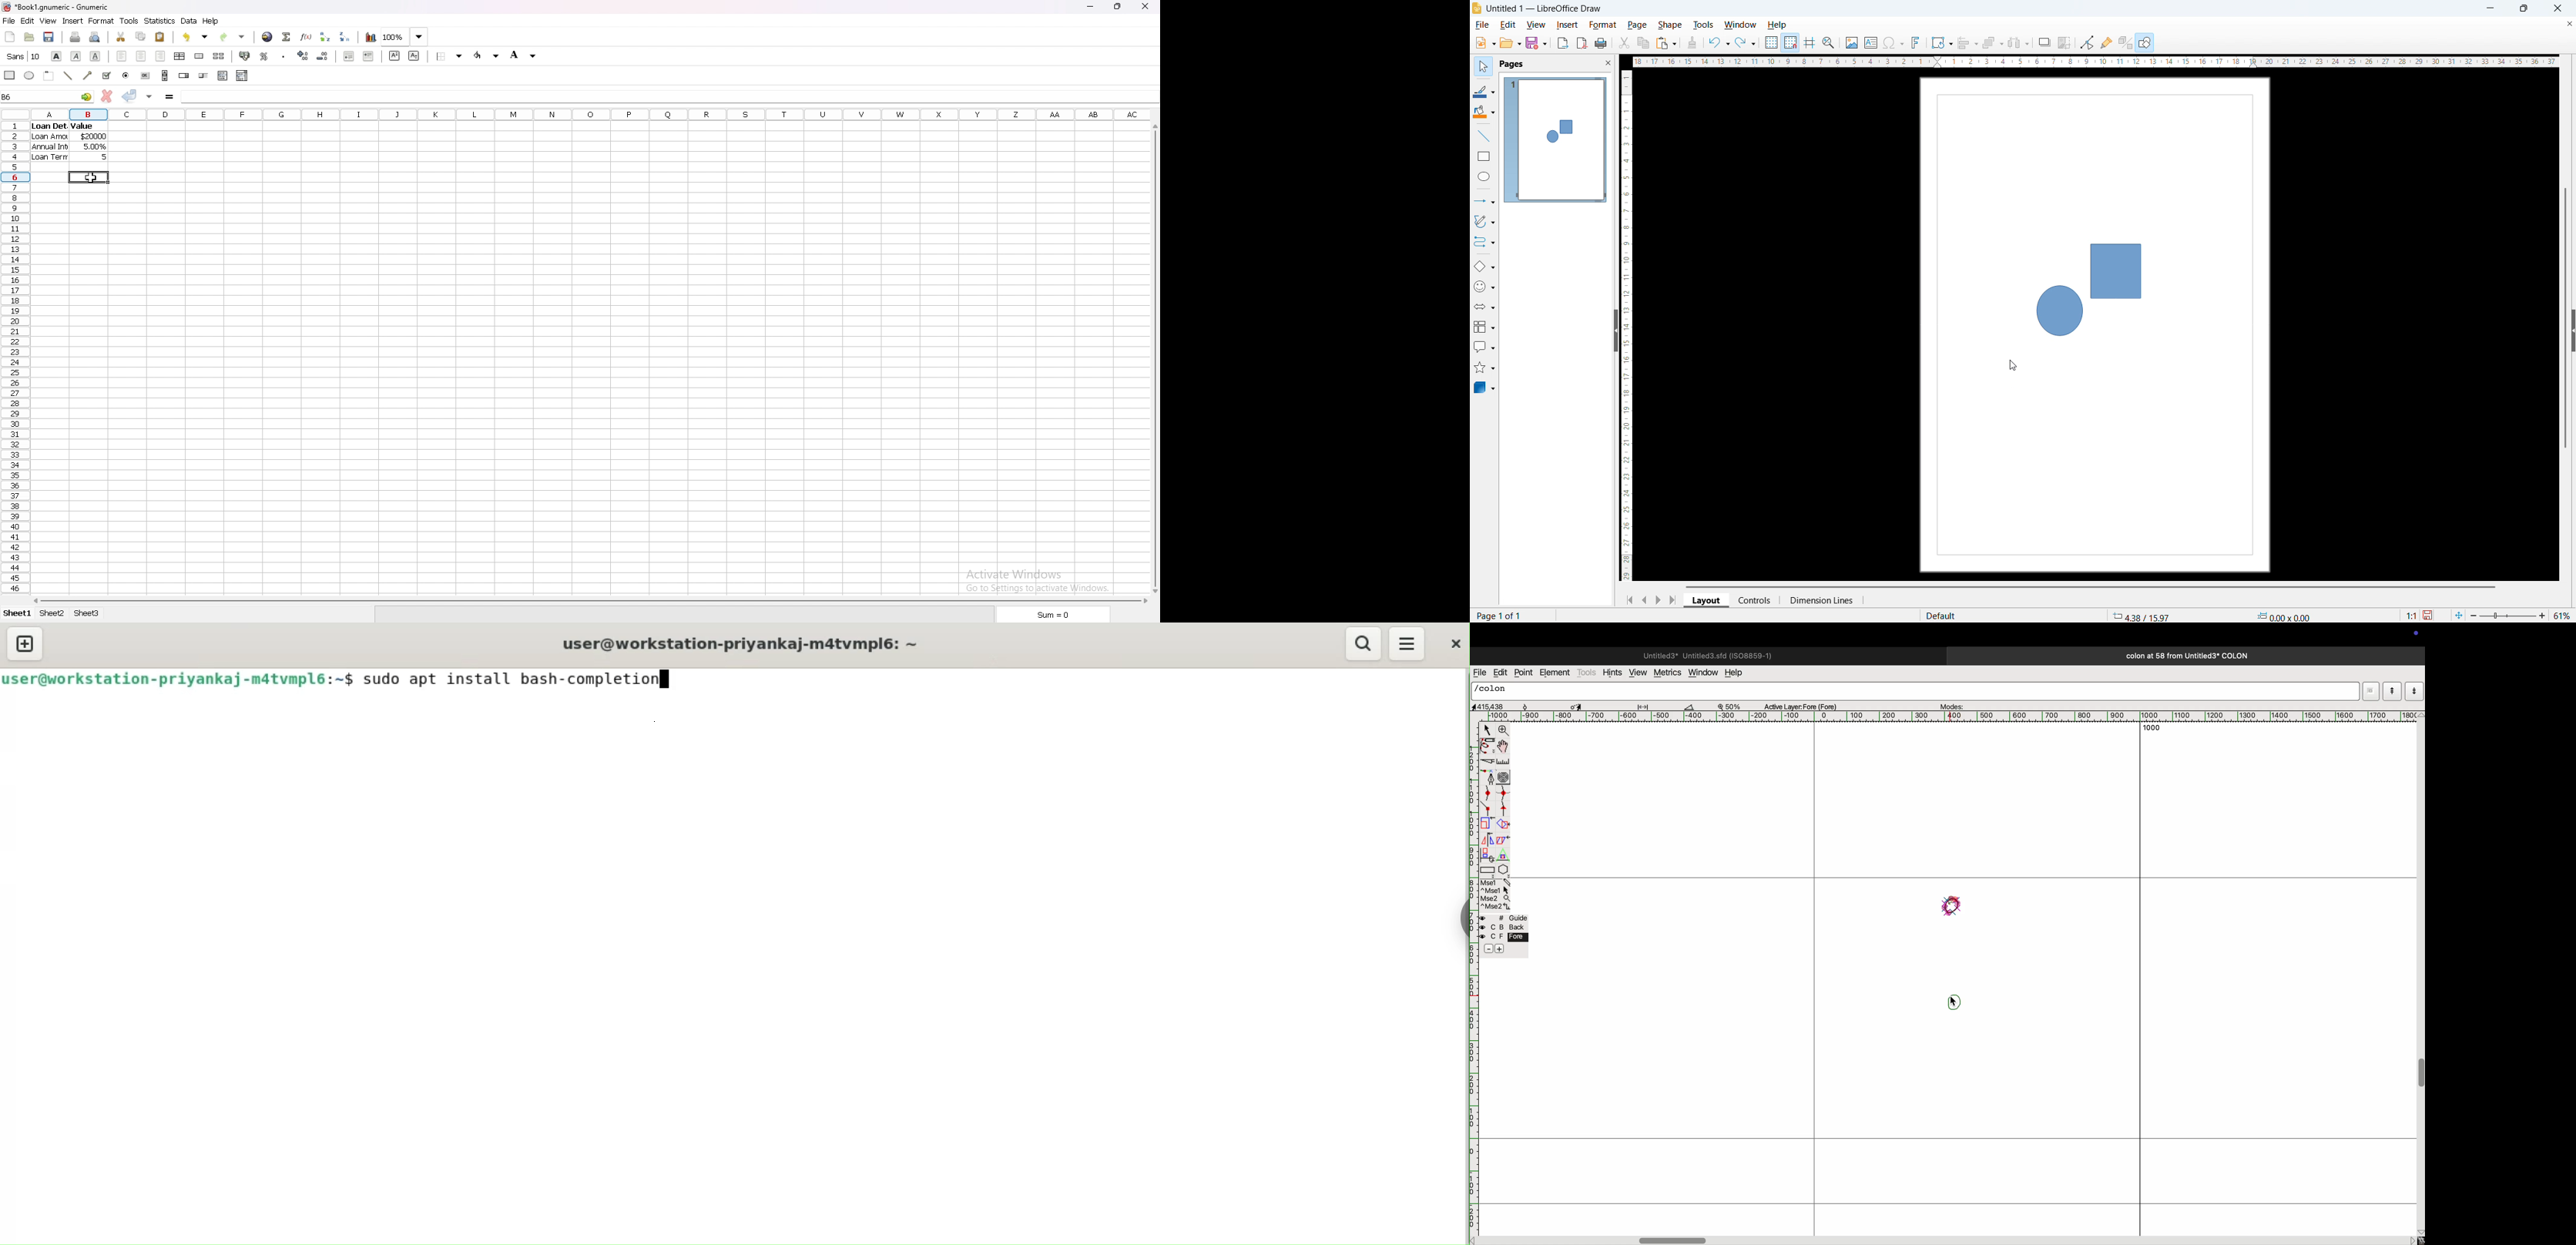 Image resolution: width=2576 pixels, height=1260 pixels. What do you see at coordinates (1557, 140) in the screenshot?
I see `page display` at bounding box center [1557, 140].